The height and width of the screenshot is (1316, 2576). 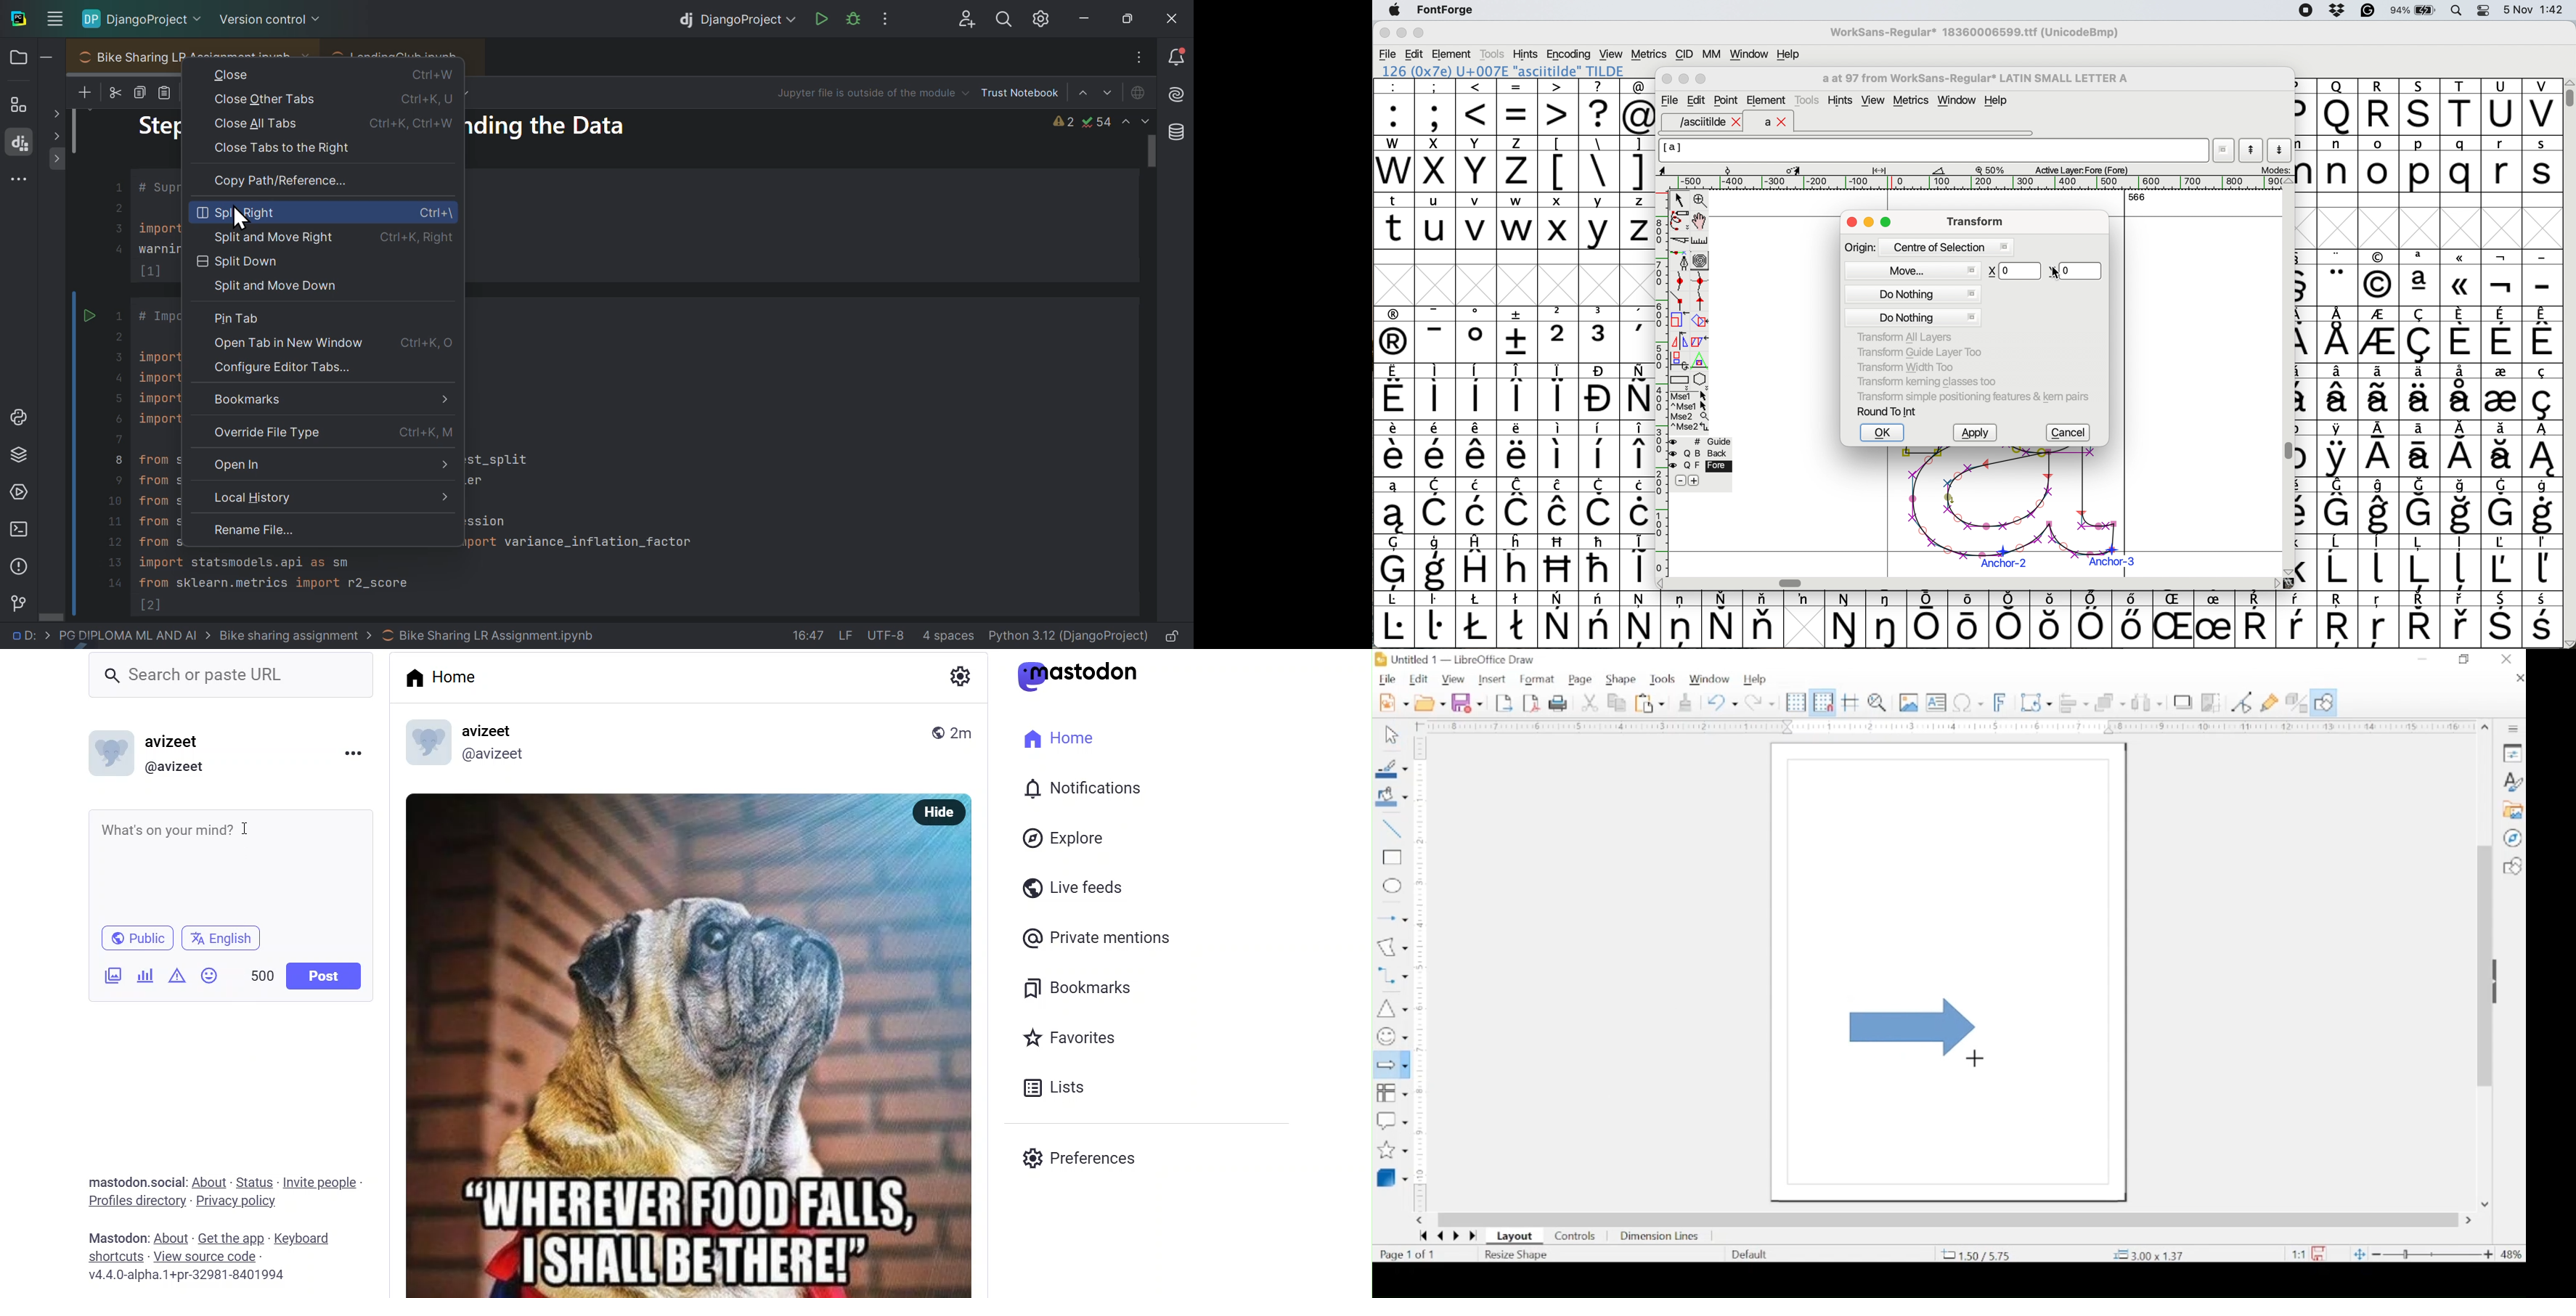 What do you see at coordinates (1727, 101) in the screenshot?
I see `Point` at bounding box center [1727, 101].